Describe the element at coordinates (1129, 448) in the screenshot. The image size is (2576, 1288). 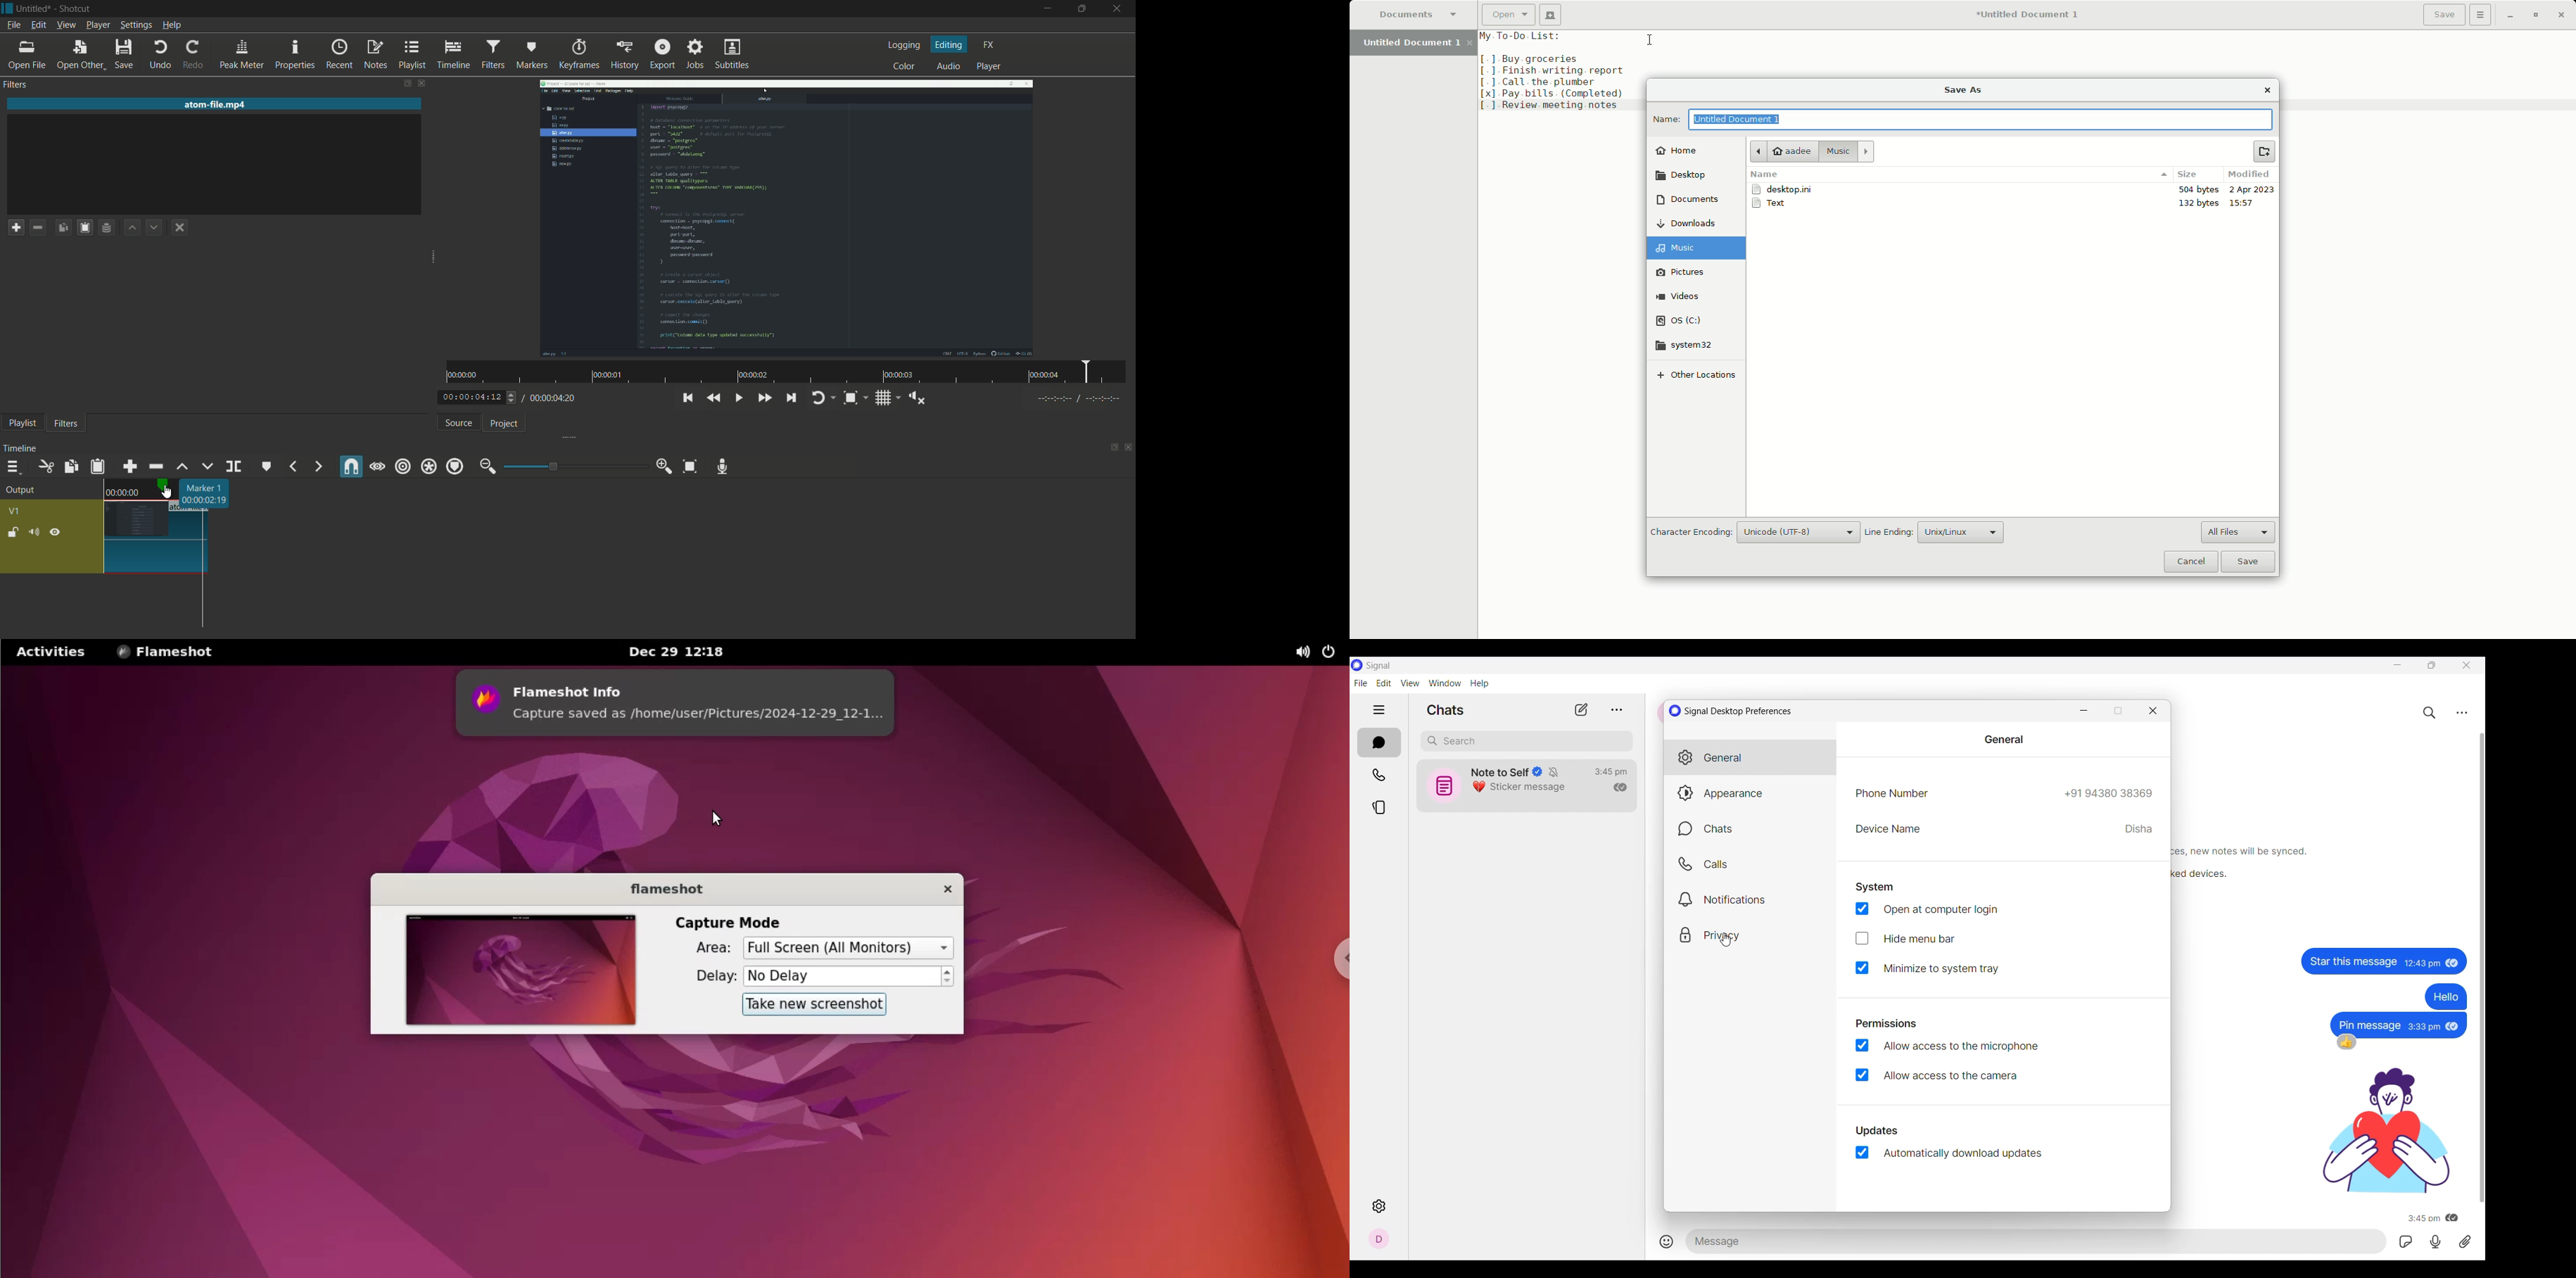
I see `close timeline` at that location.